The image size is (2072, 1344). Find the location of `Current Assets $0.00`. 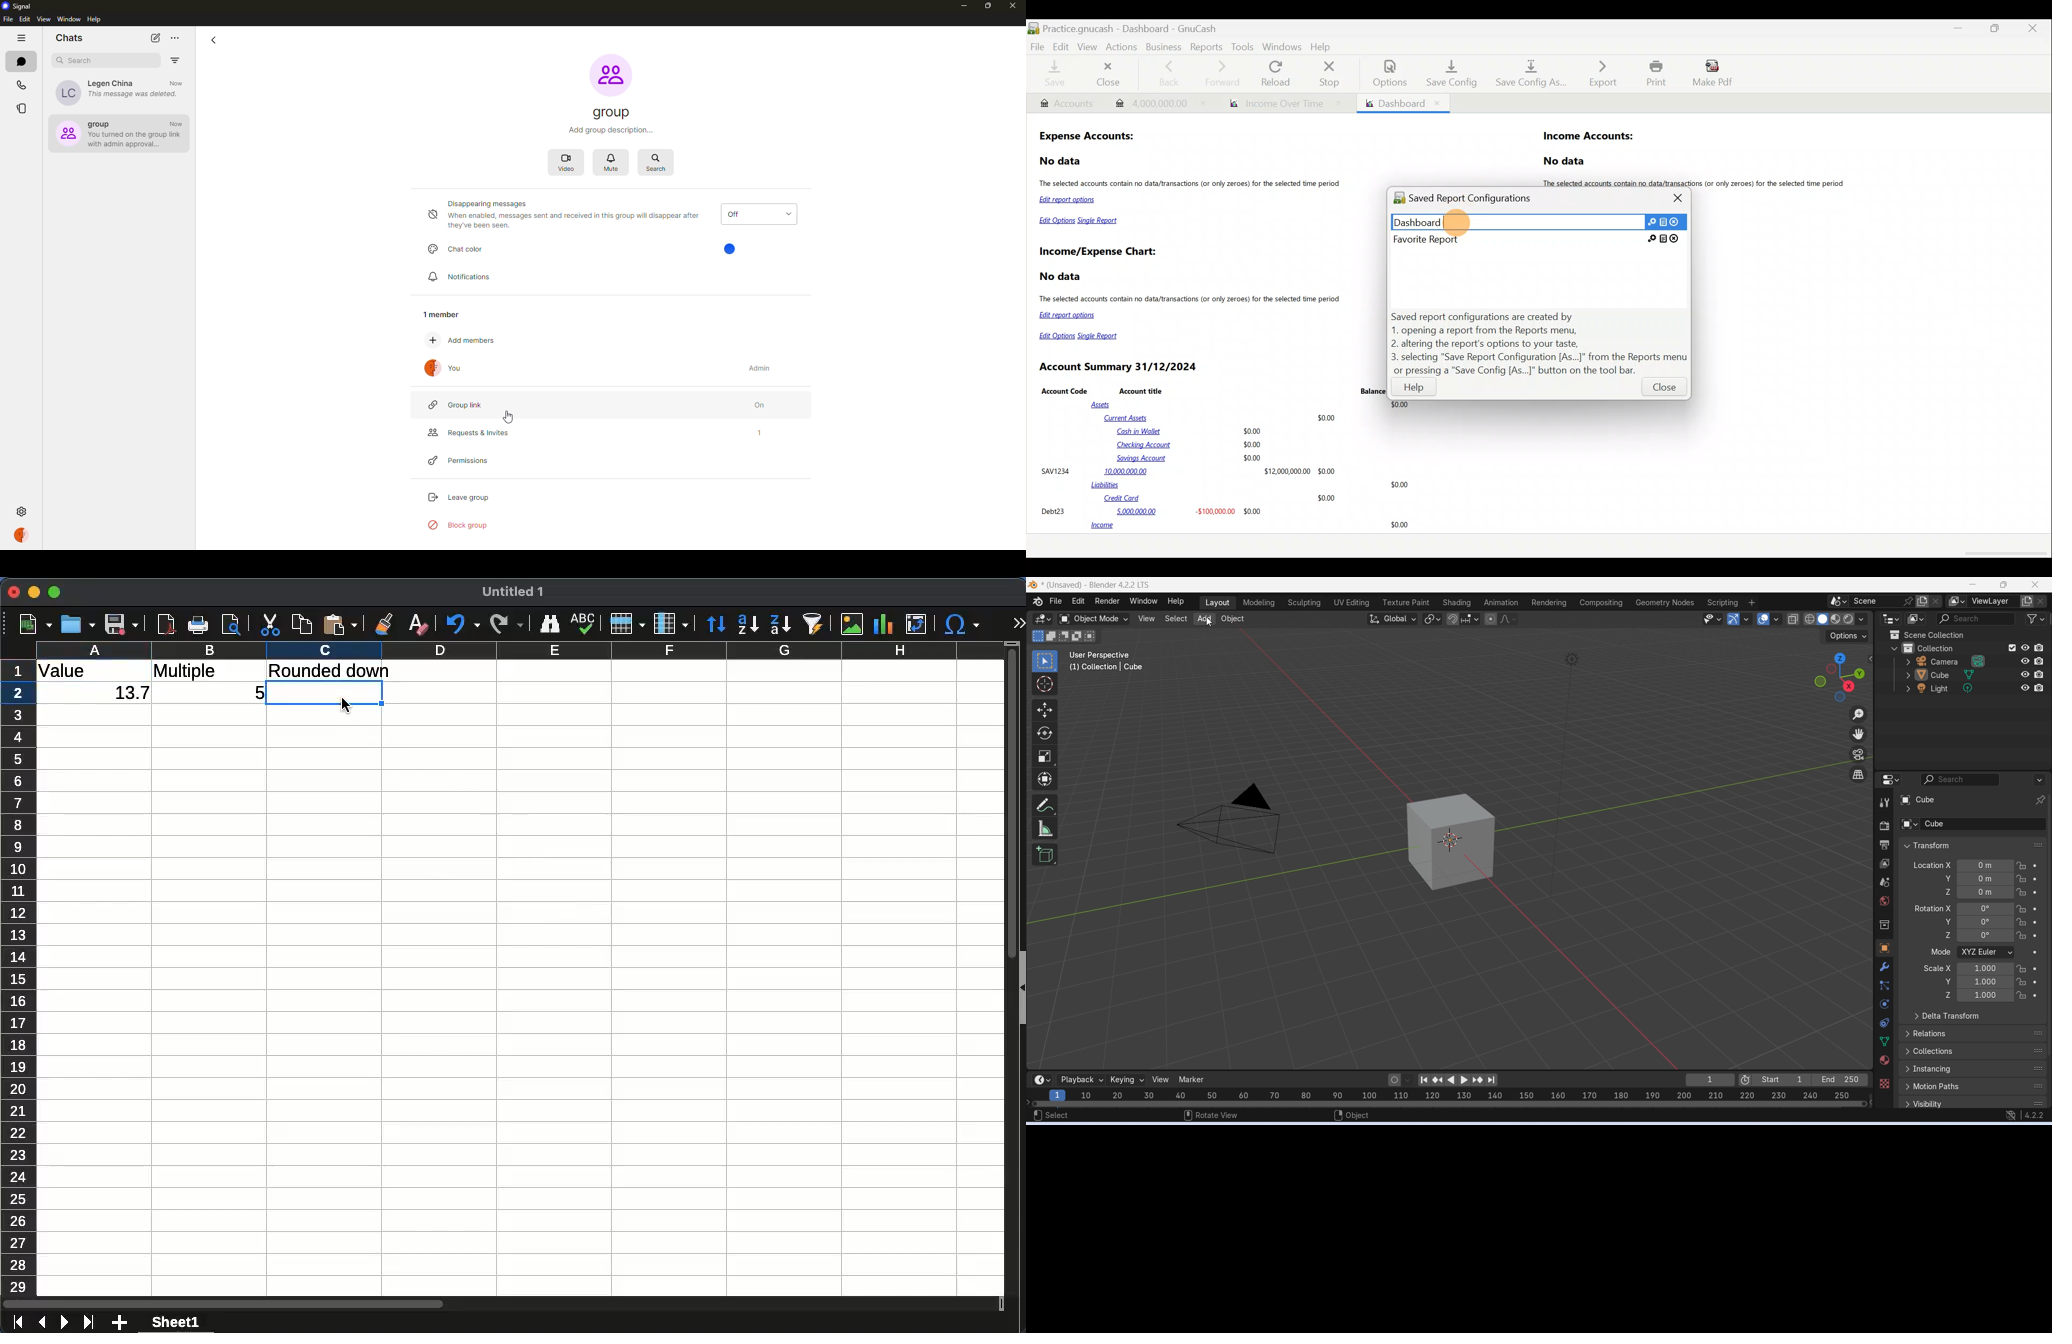

Current Assets $0.00 is located at coordinates (1222, 417).